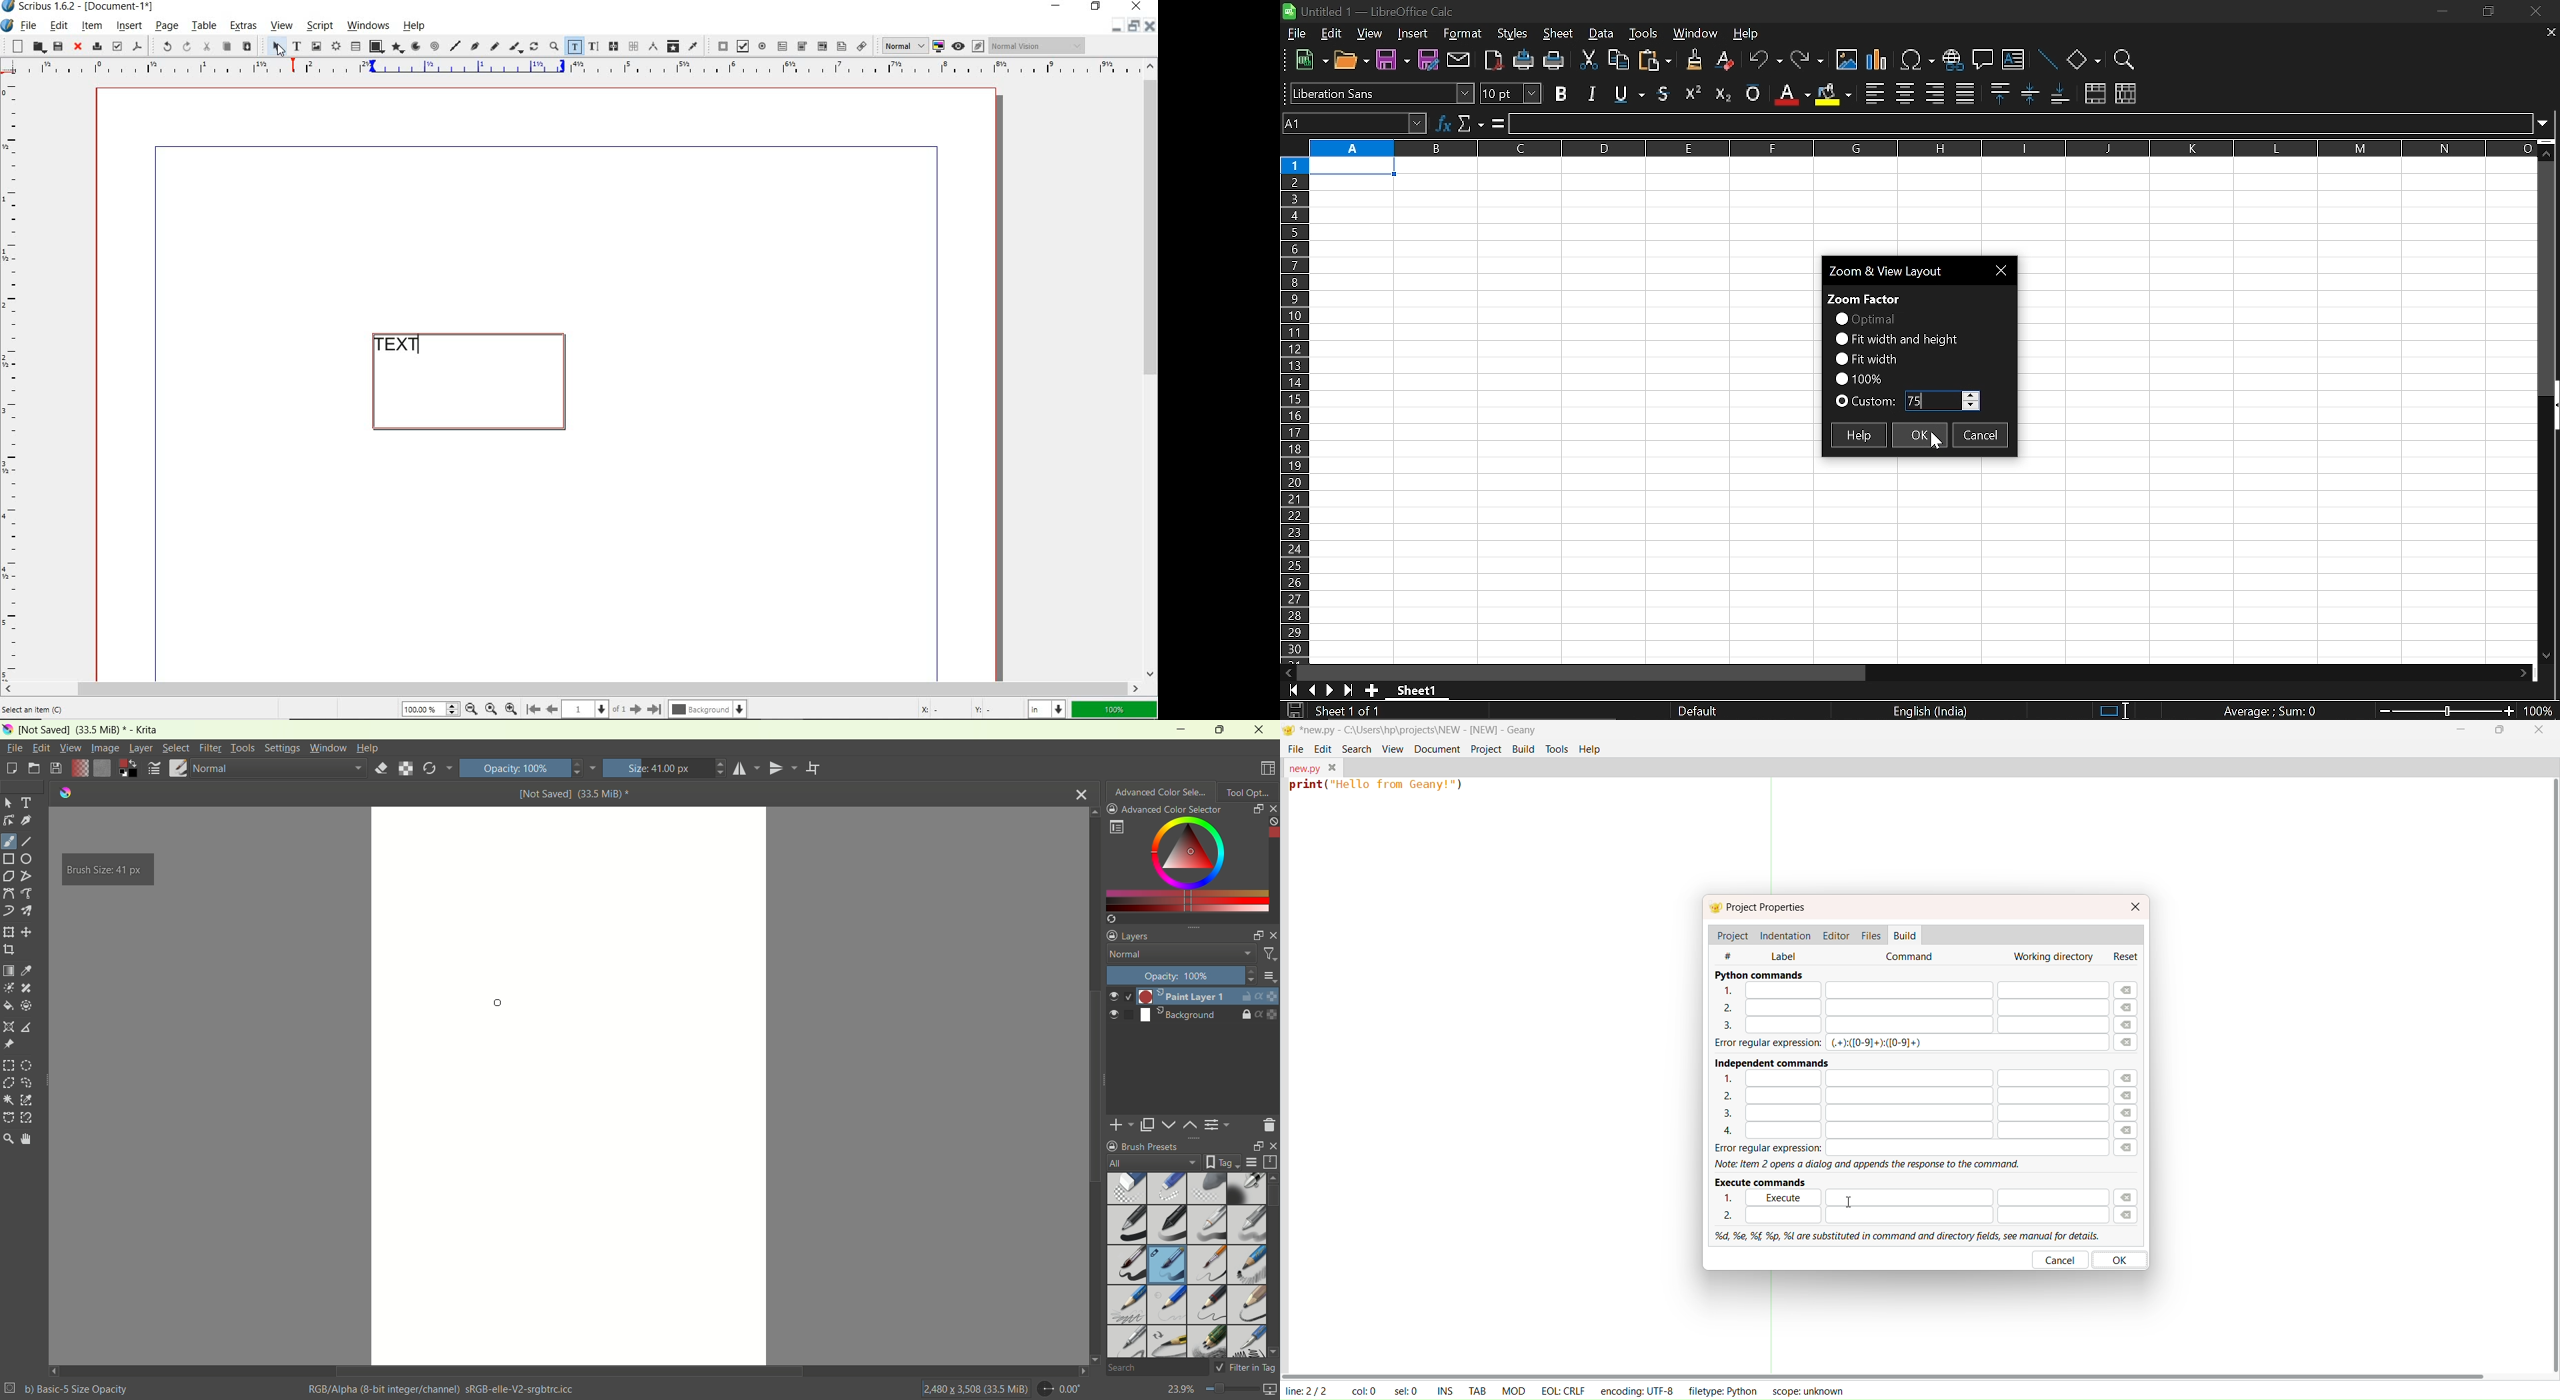 Image resolution: width=2576 pixels, height=1400 pixels. I want to click on polygonal selection, so click(9, 1083).